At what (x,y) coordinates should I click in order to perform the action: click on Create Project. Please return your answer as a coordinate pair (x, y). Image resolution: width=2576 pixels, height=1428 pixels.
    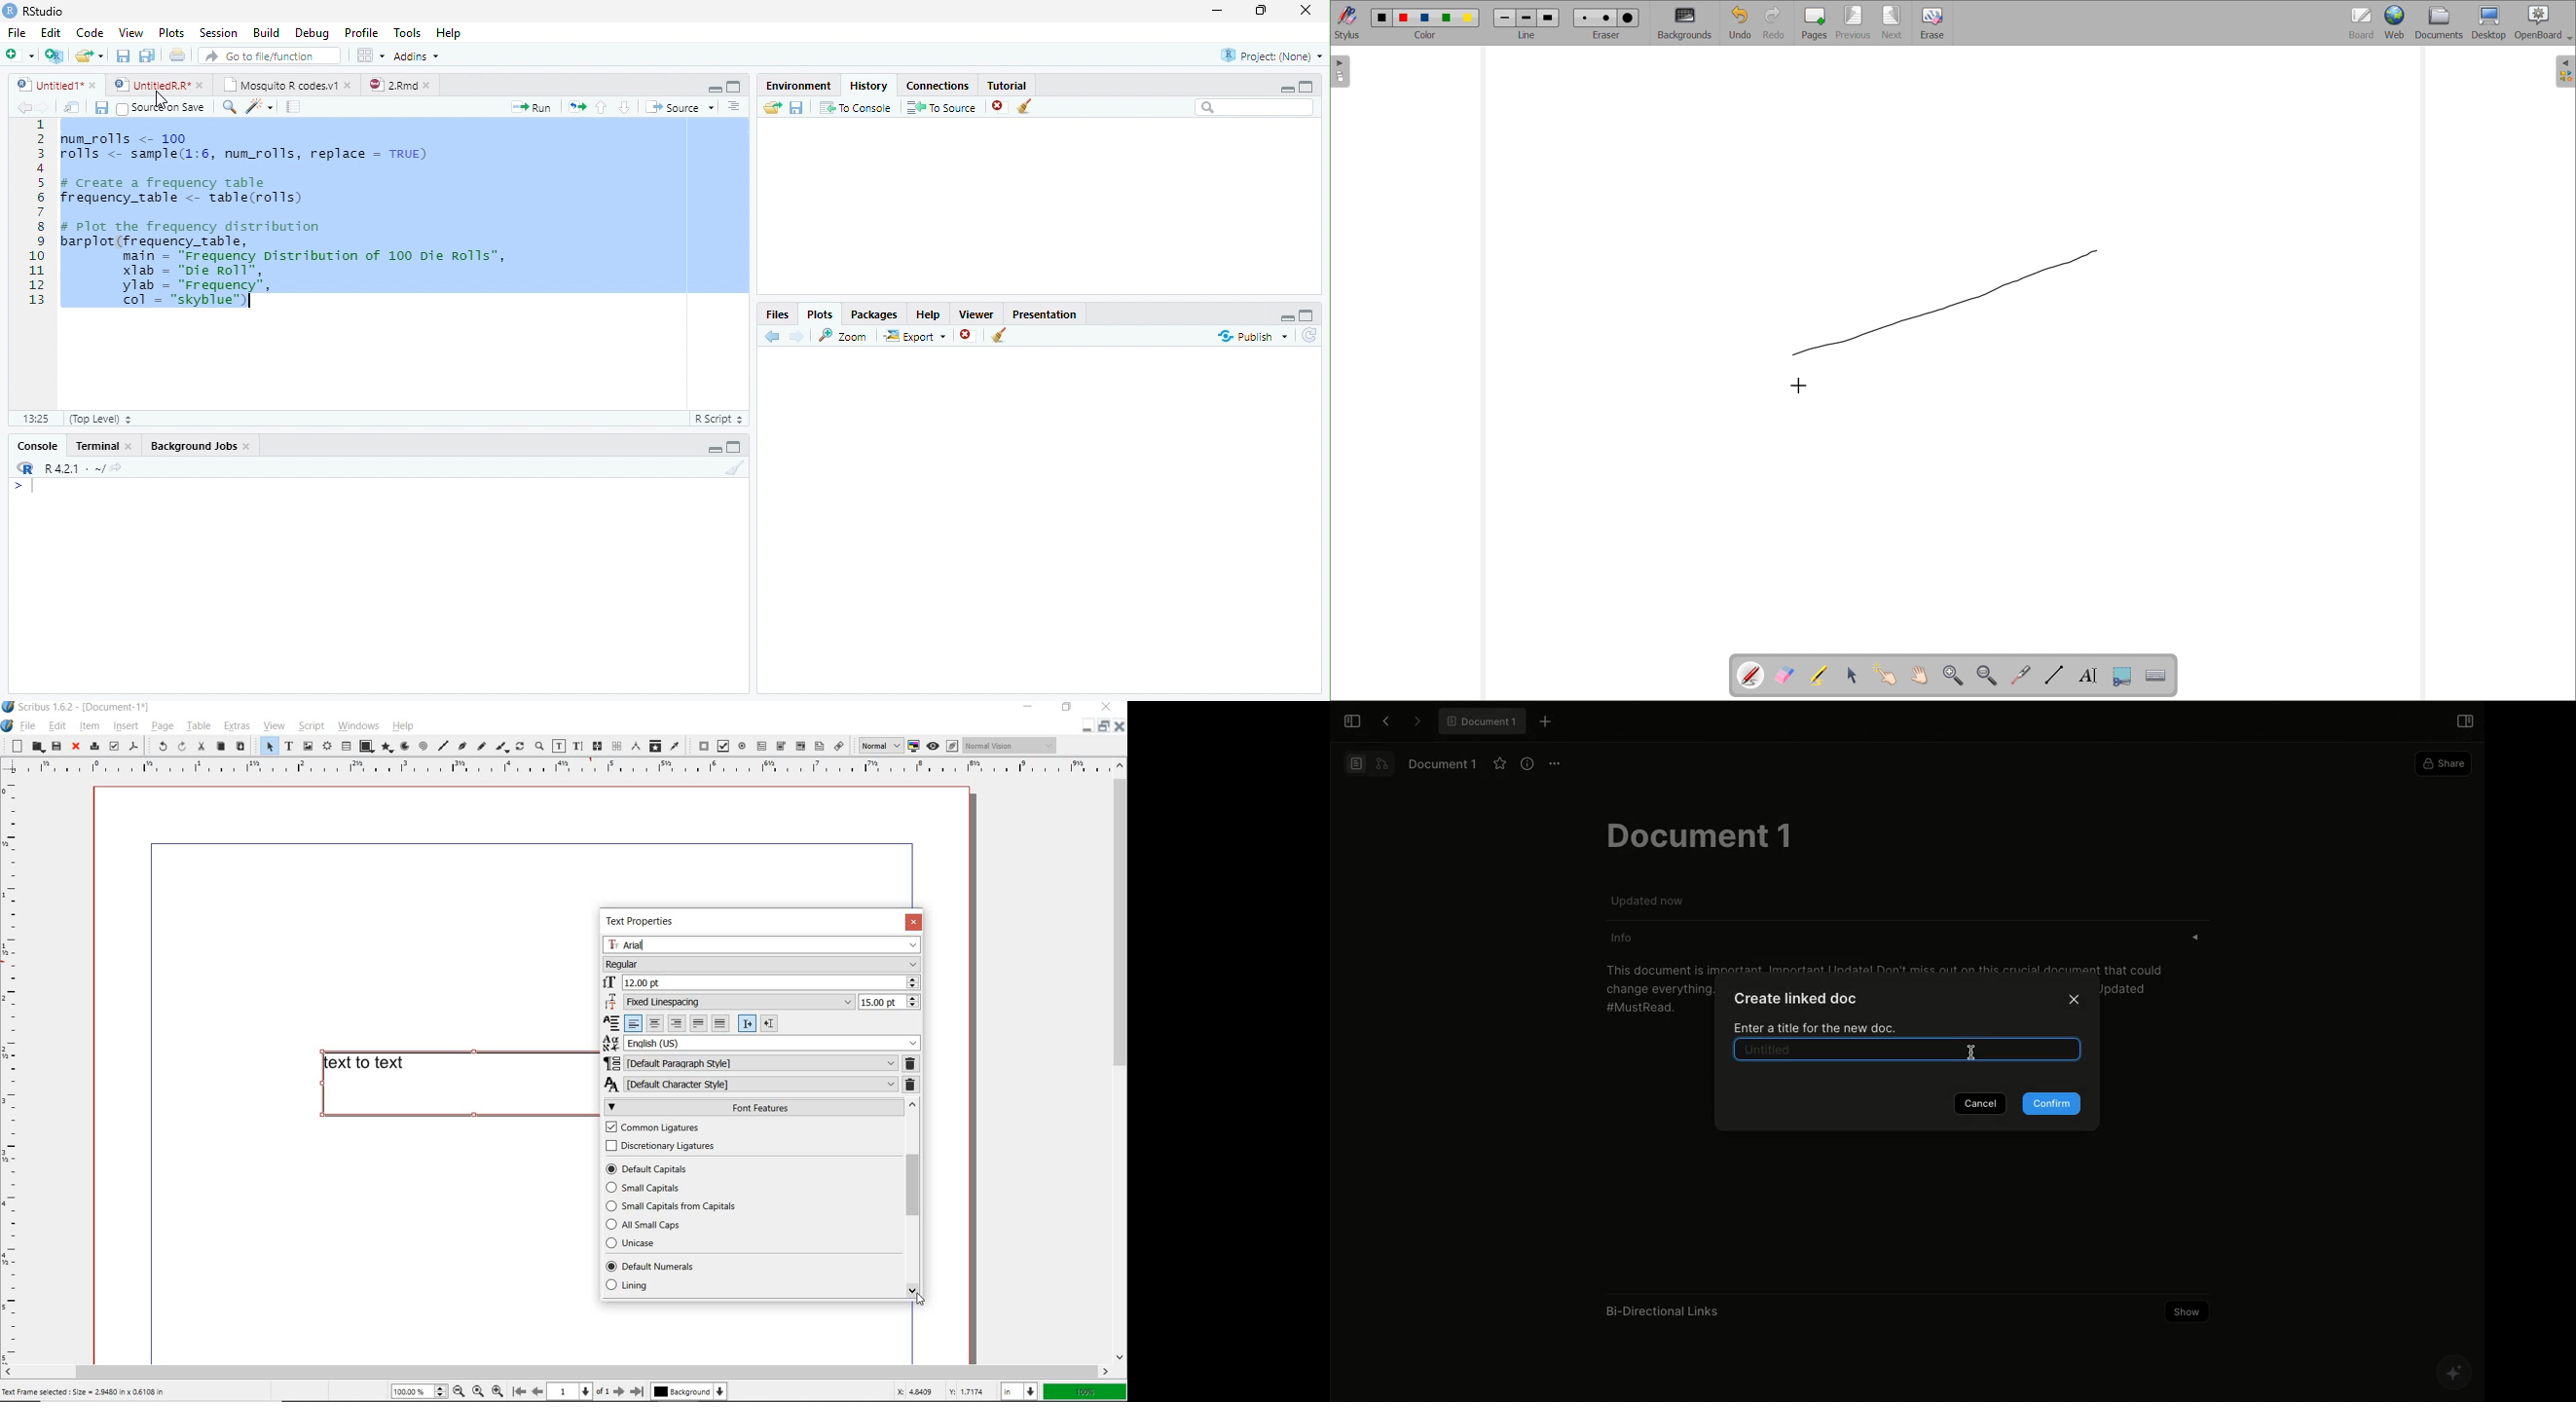
    Looking at the image, I should click on (55, 56).